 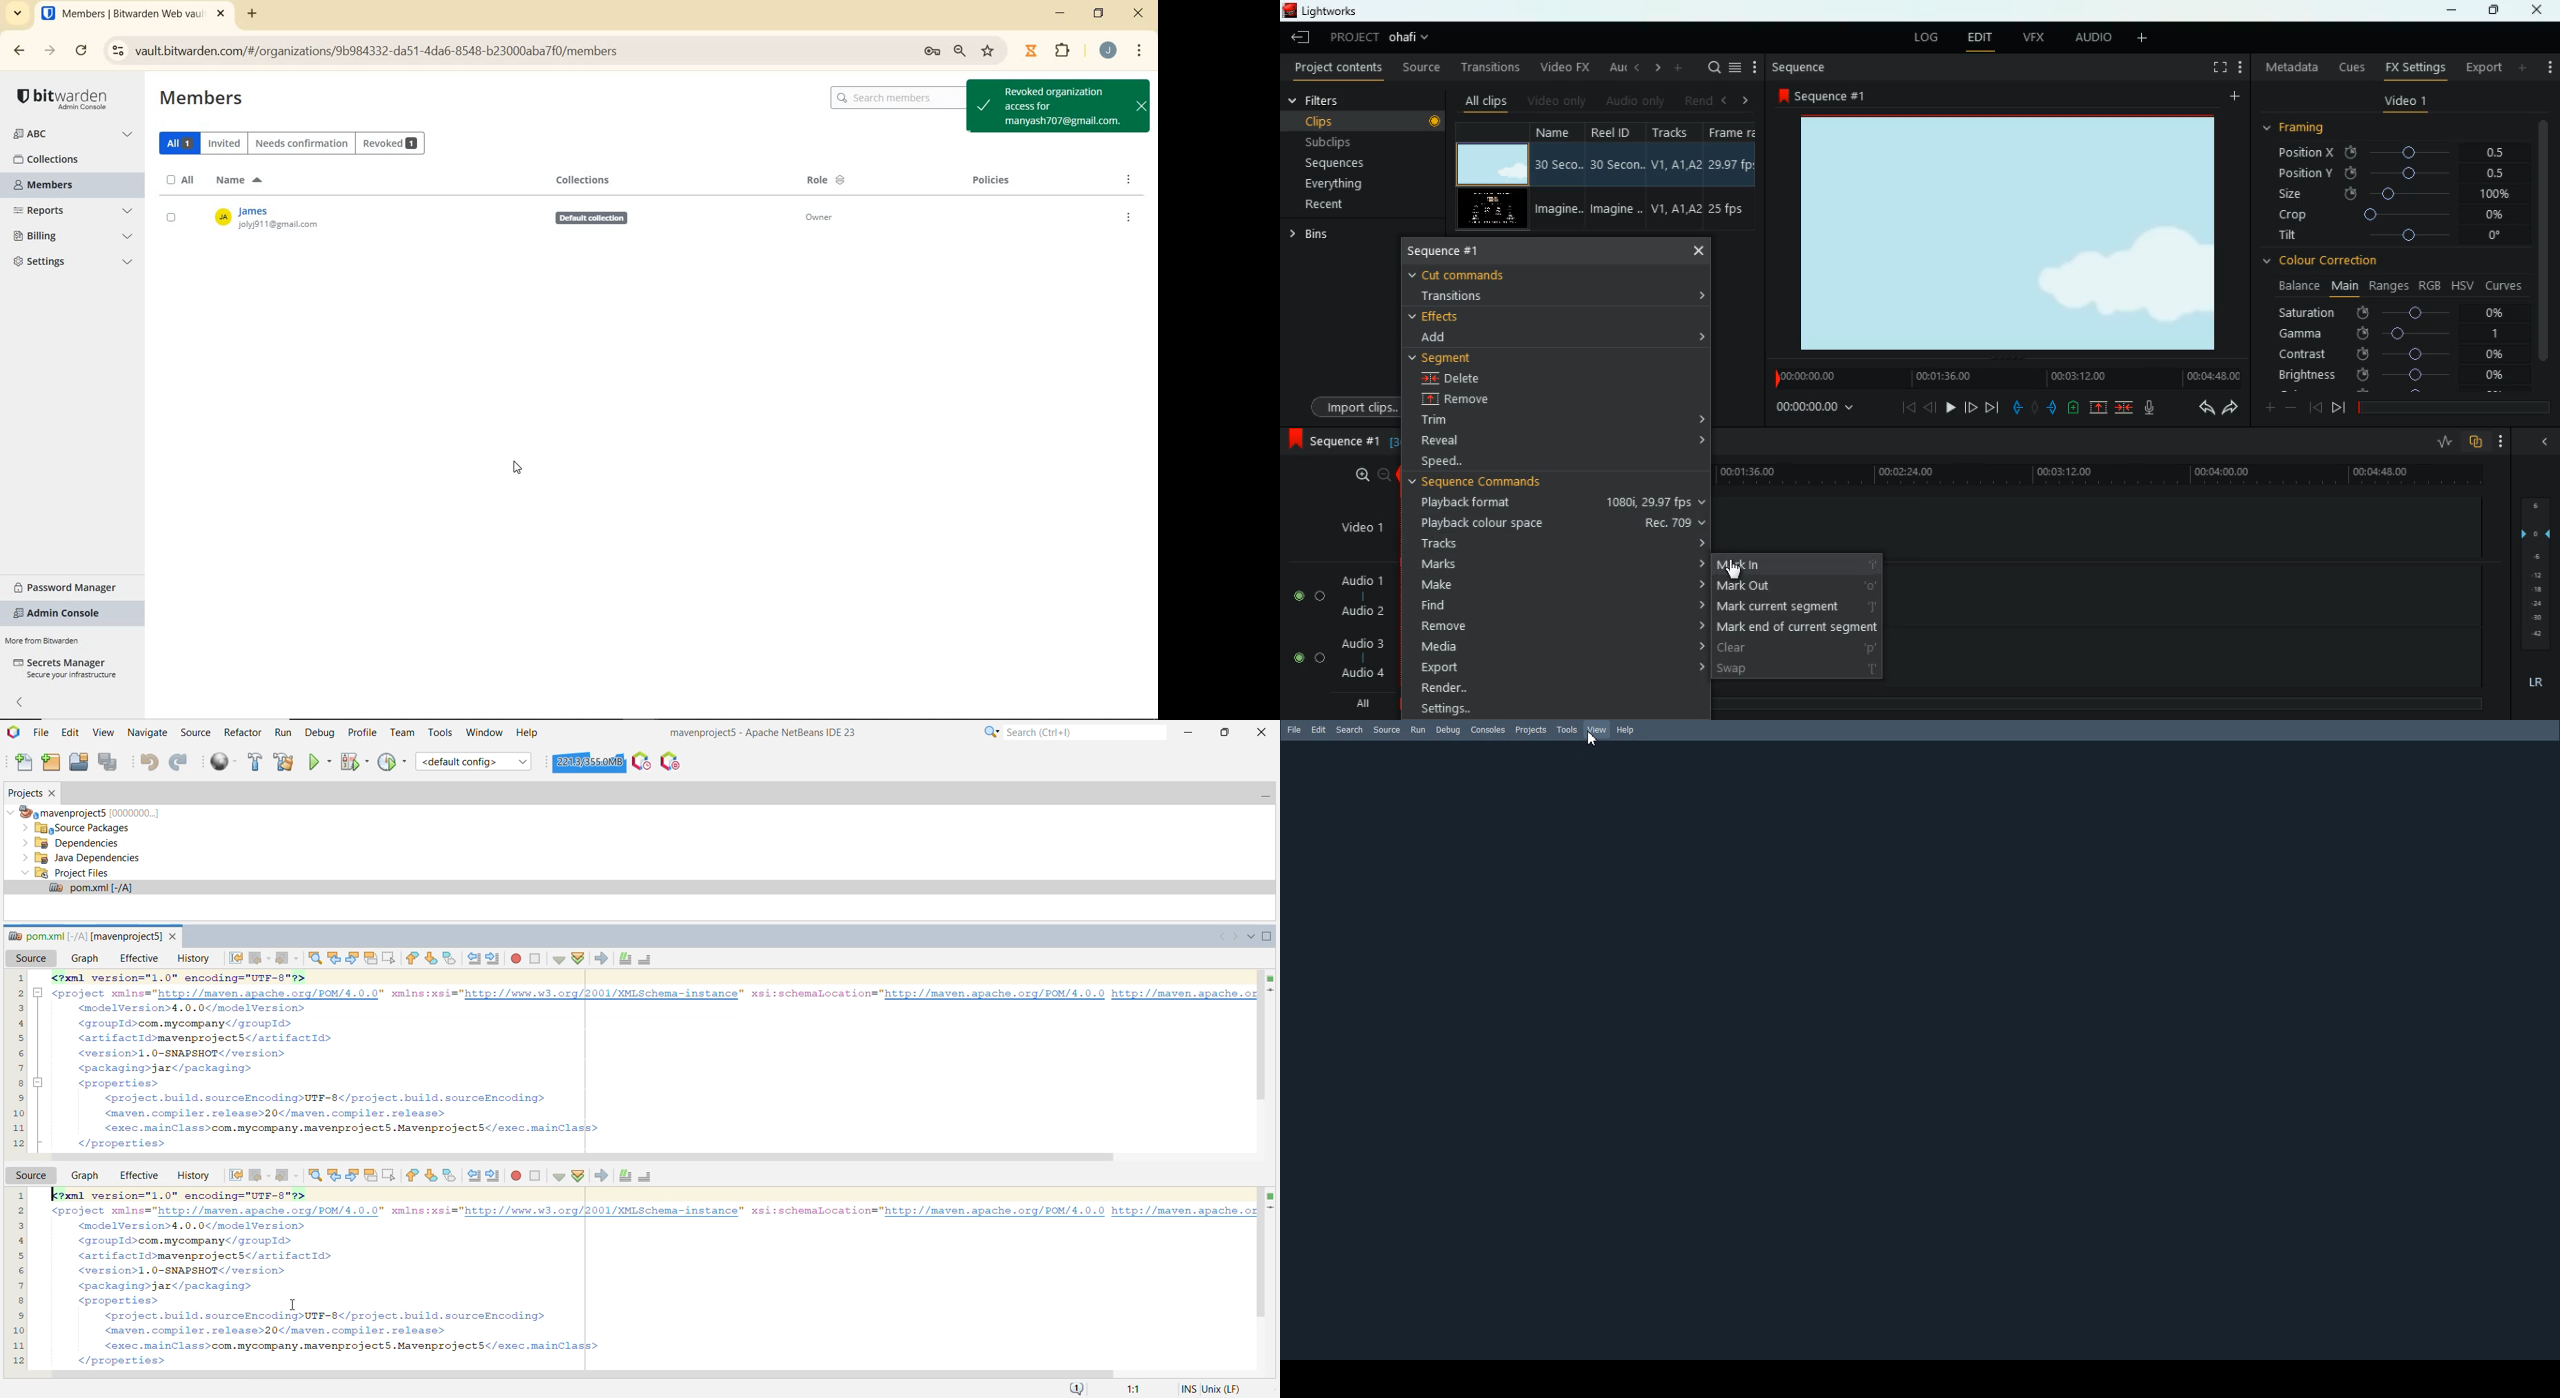 I want to click on Cursor, so click(x=1591, y=740).